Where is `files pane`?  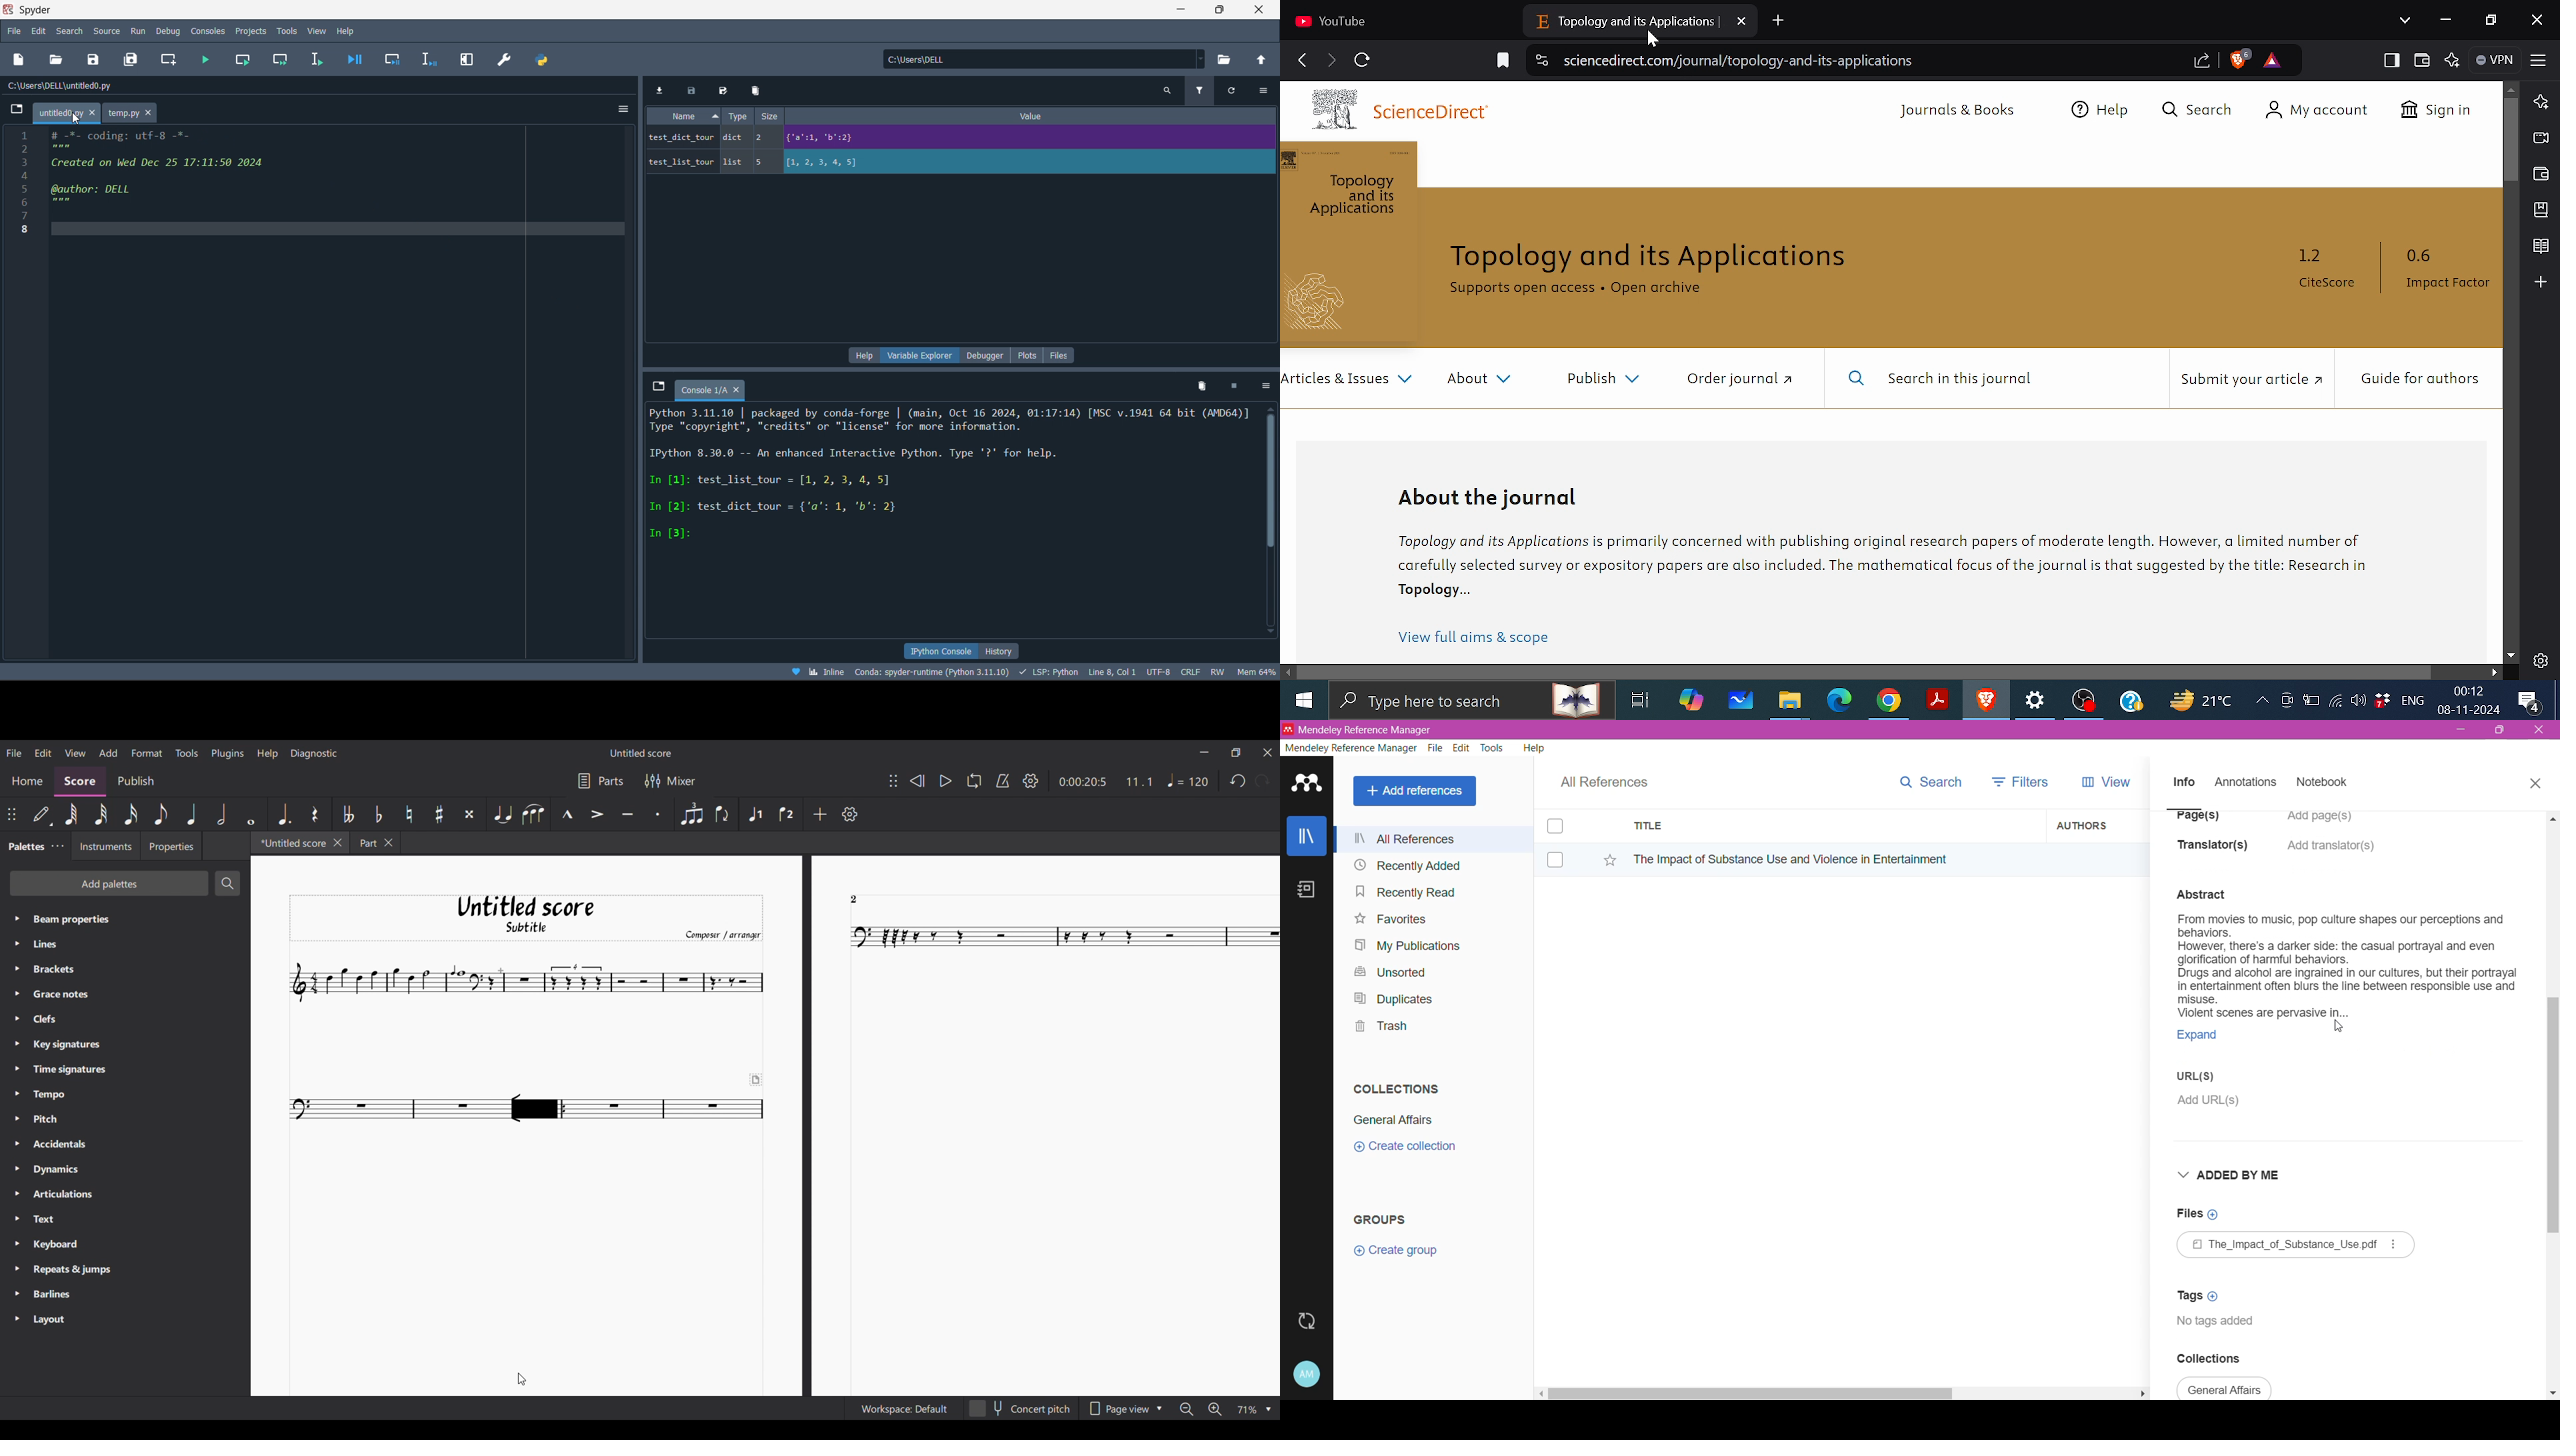 files pane is located at coordinates (1059, 355).